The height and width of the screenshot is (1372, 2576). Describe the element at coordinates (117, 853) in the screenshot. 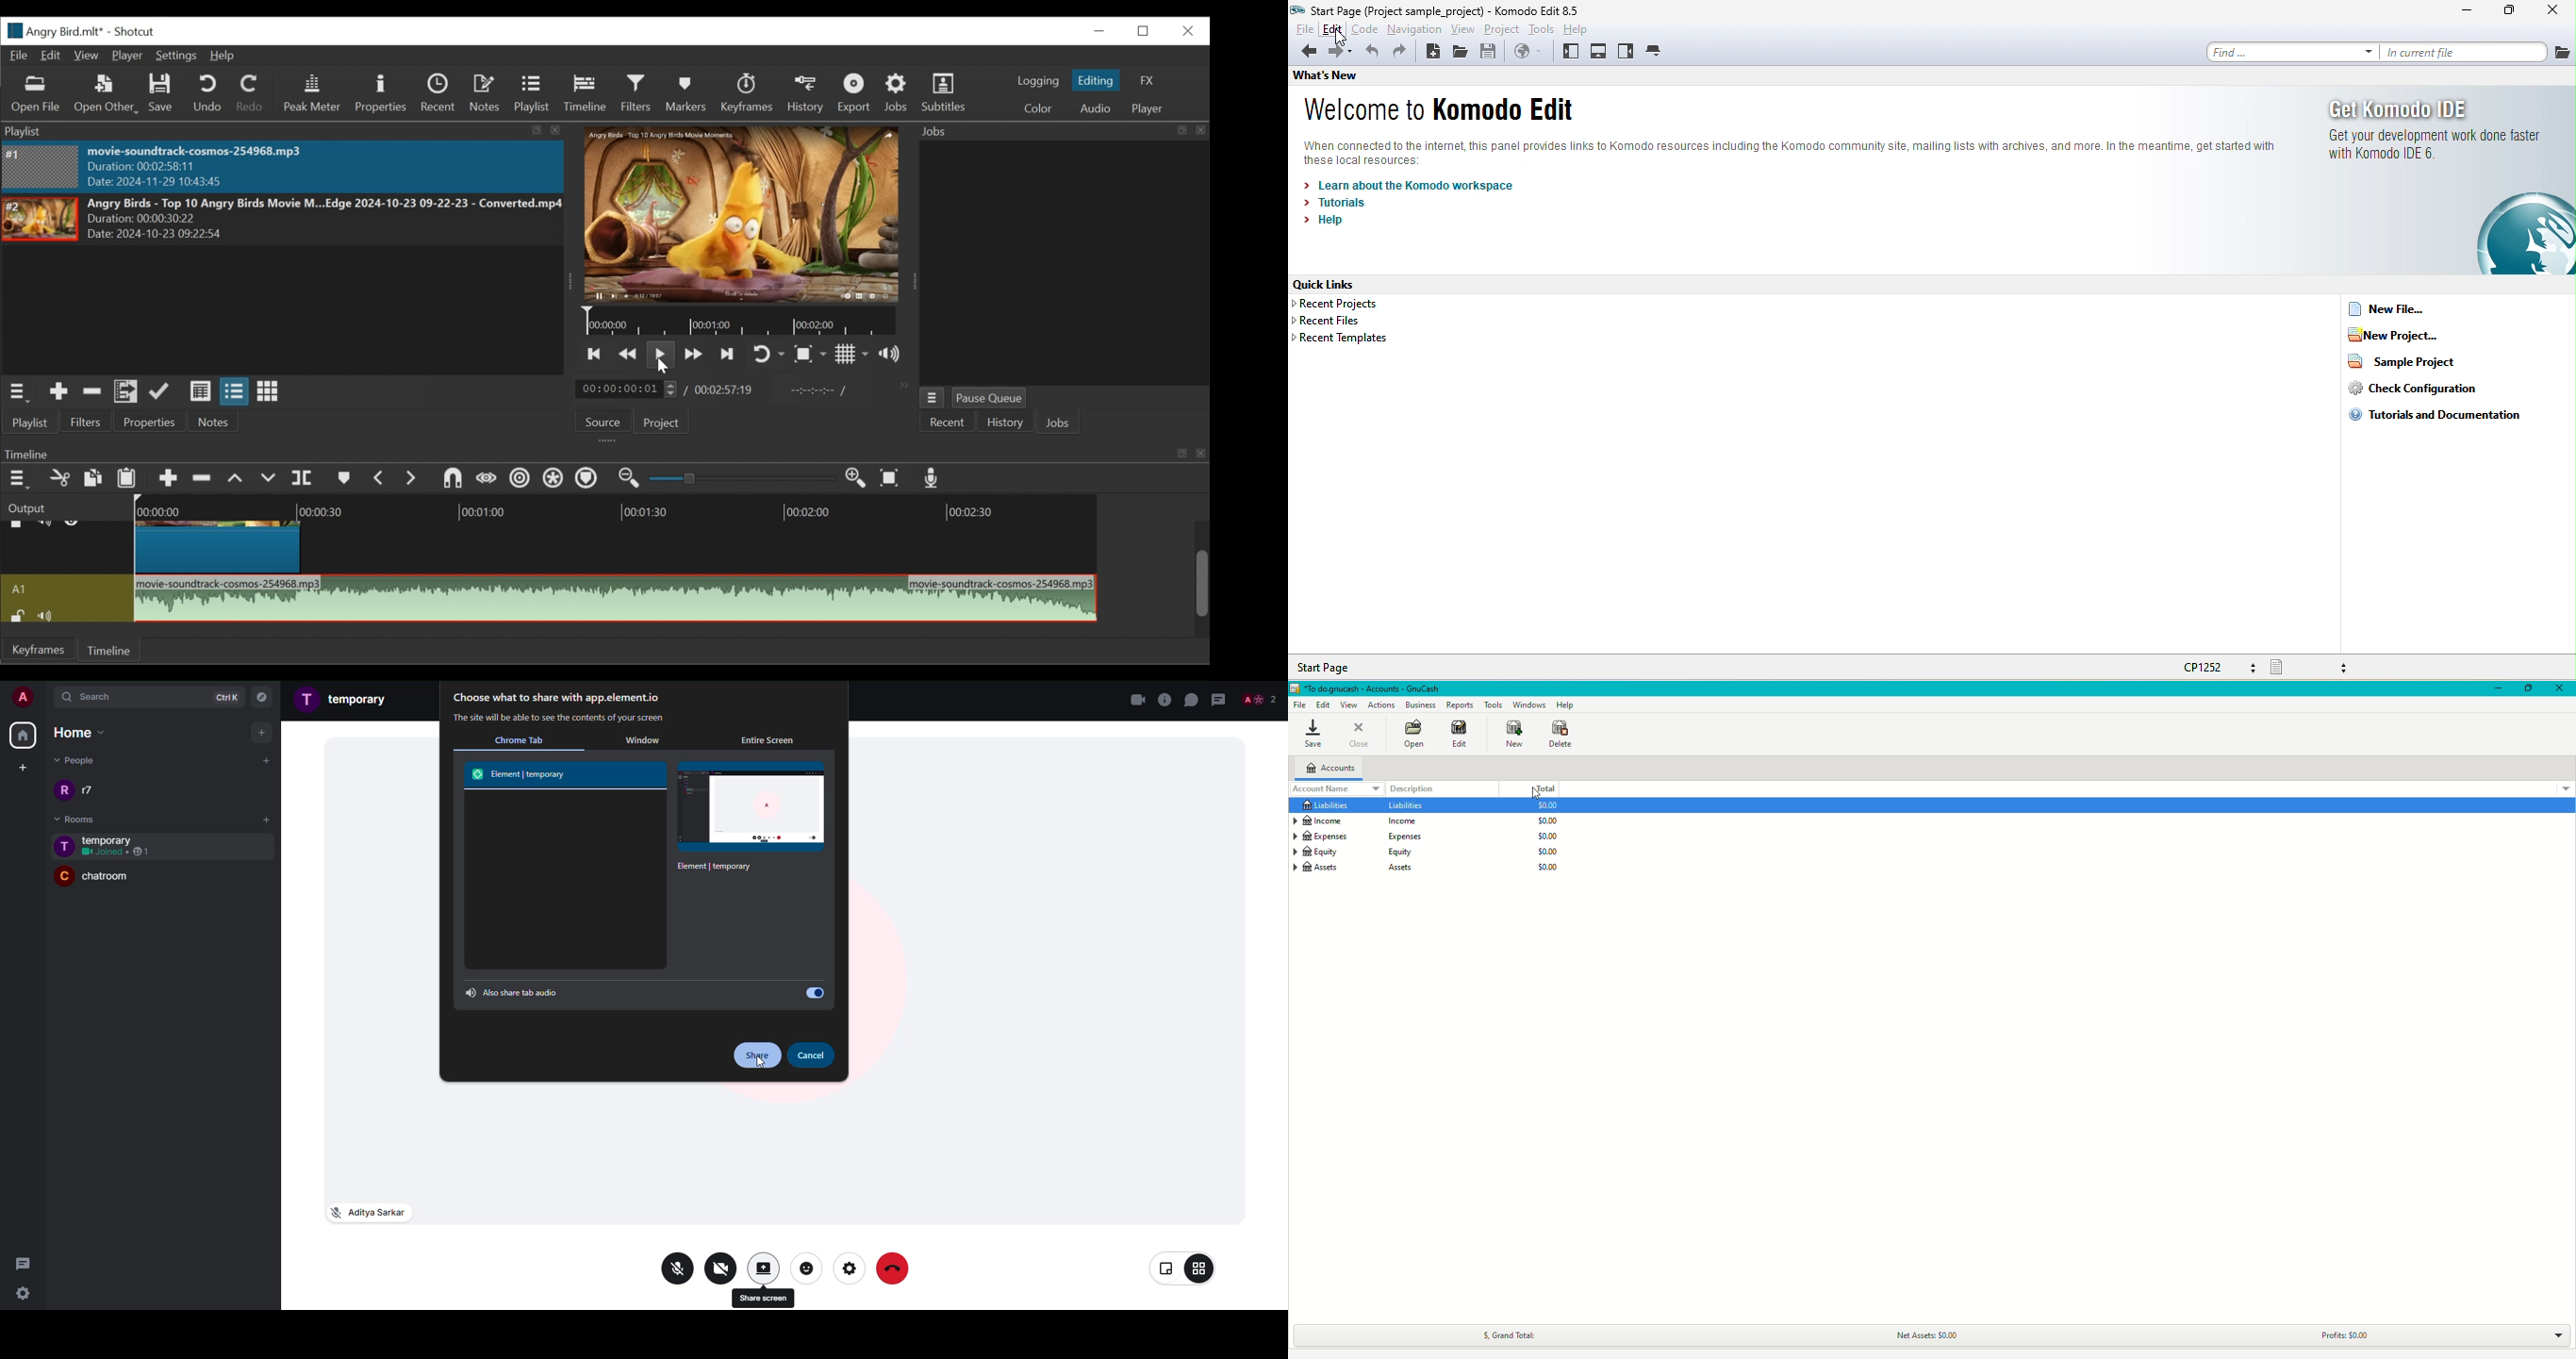

I see `1 joined` at that location.